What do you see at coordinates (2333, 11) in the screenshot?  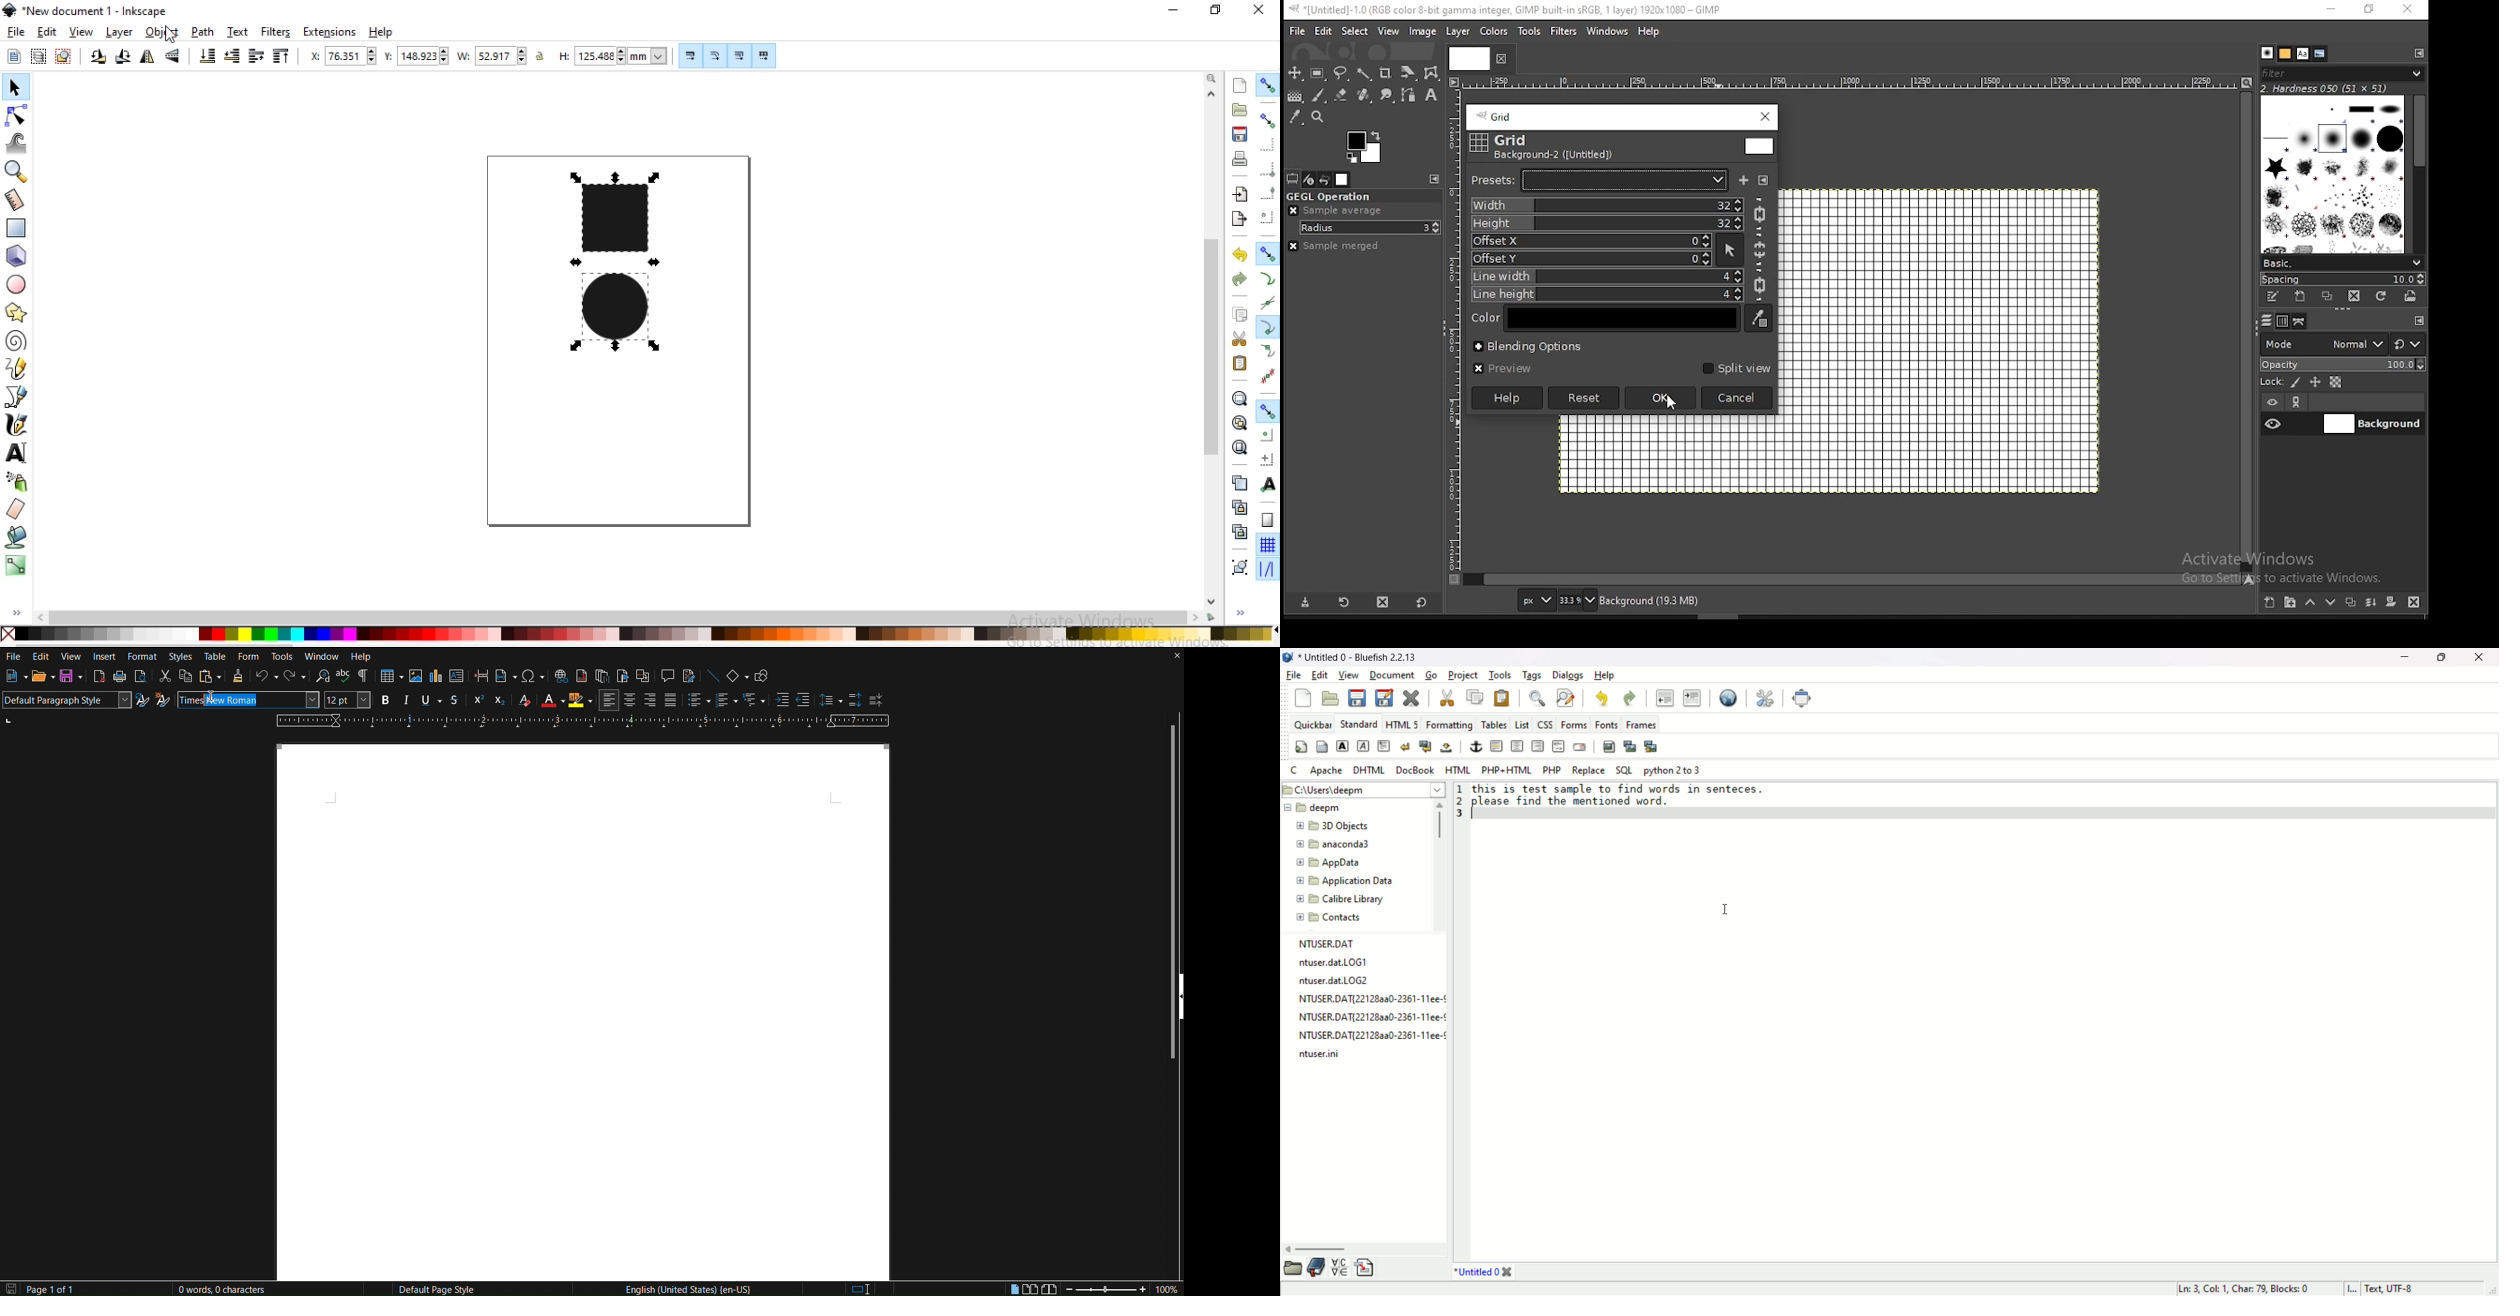 I see `minimize` at bounding box center [2333, 11].